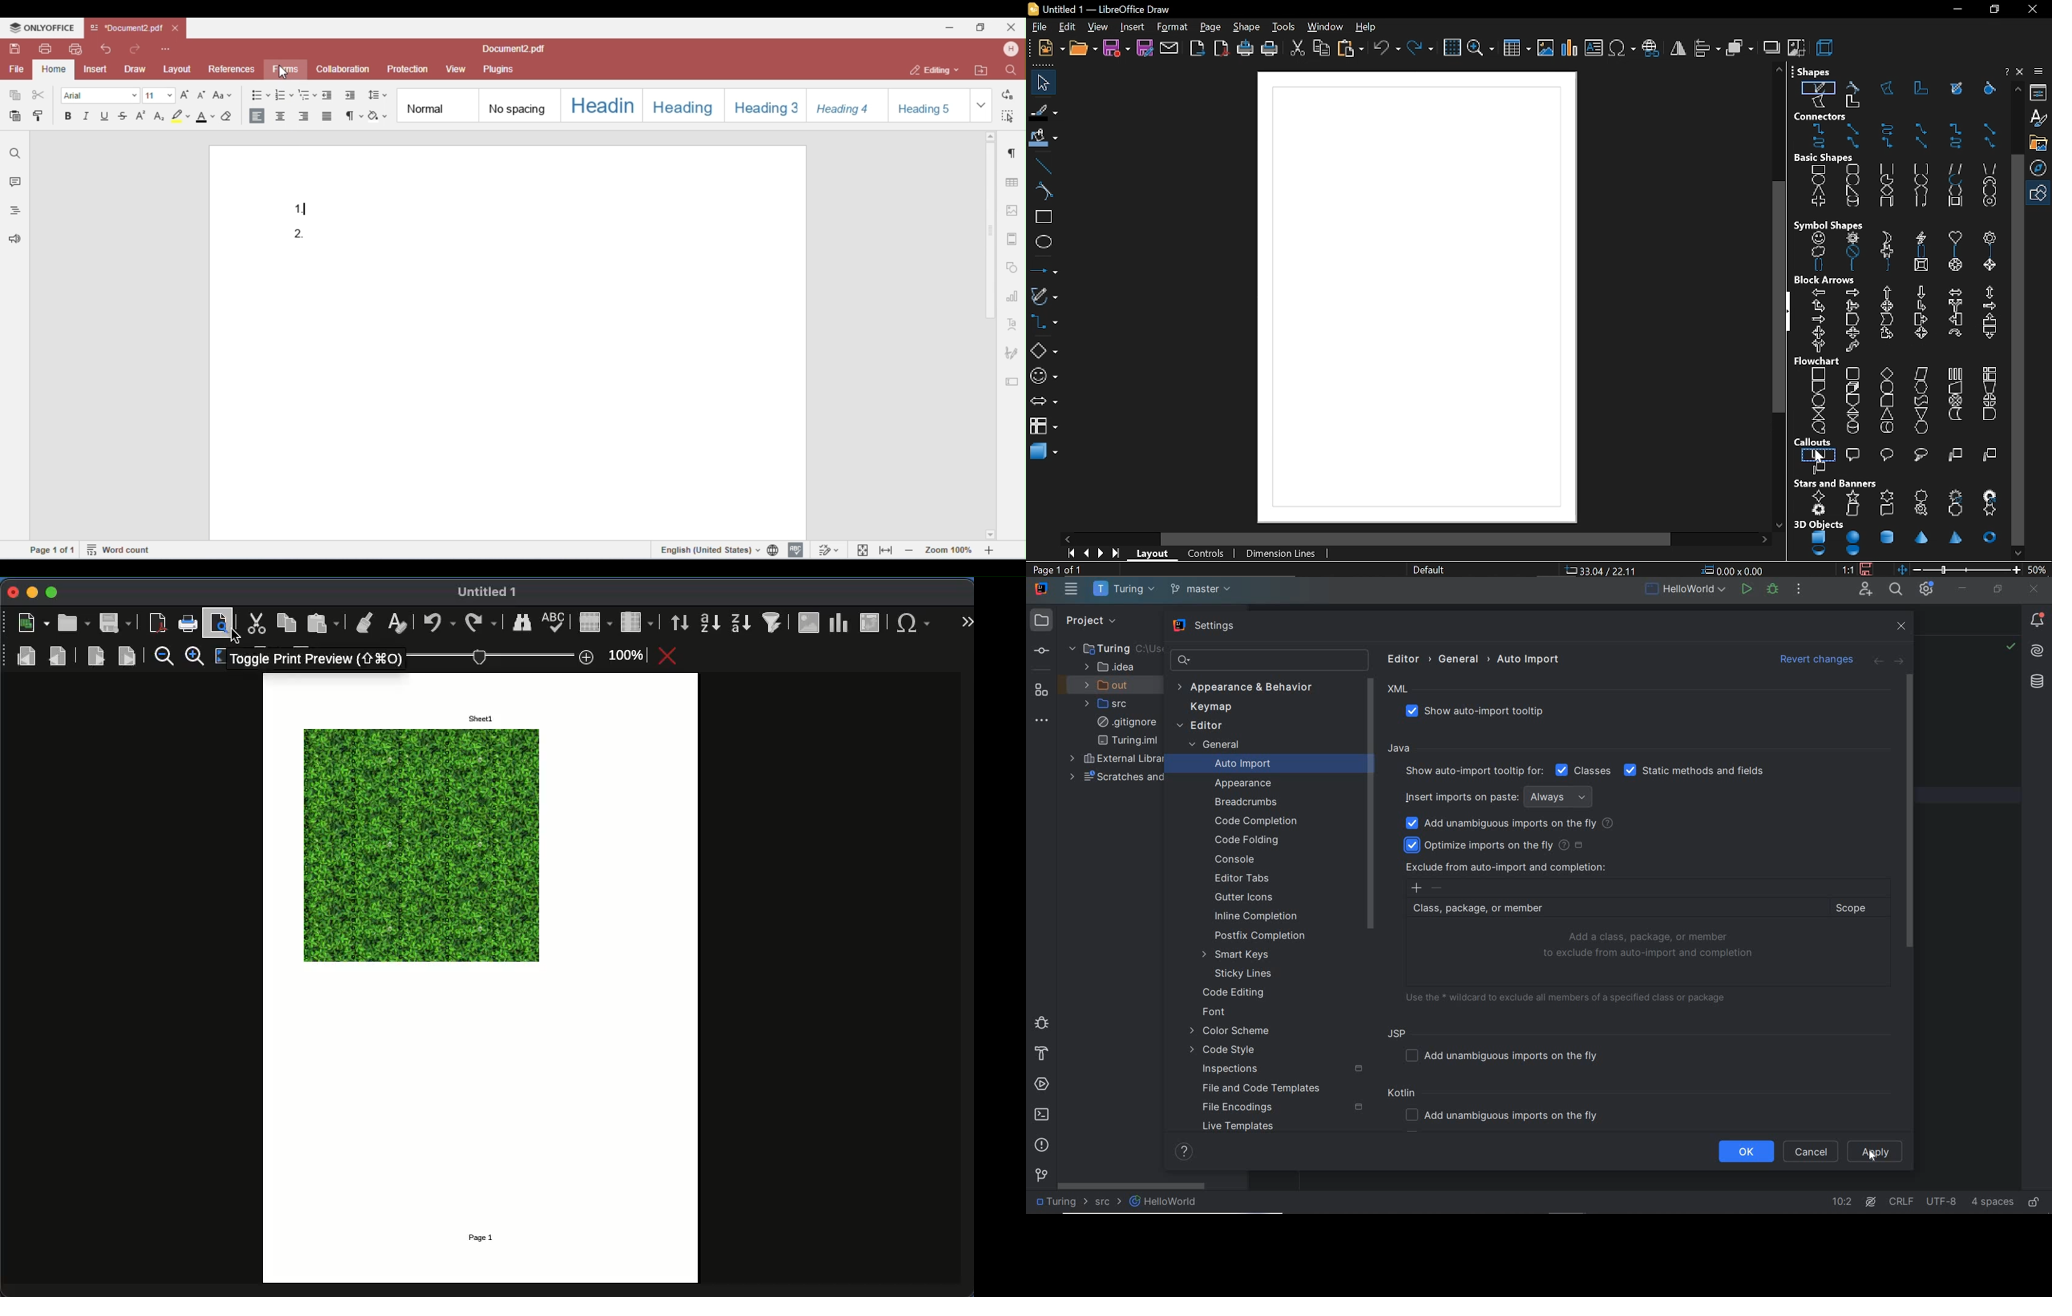  I want to click on undo, so click(440, 624).